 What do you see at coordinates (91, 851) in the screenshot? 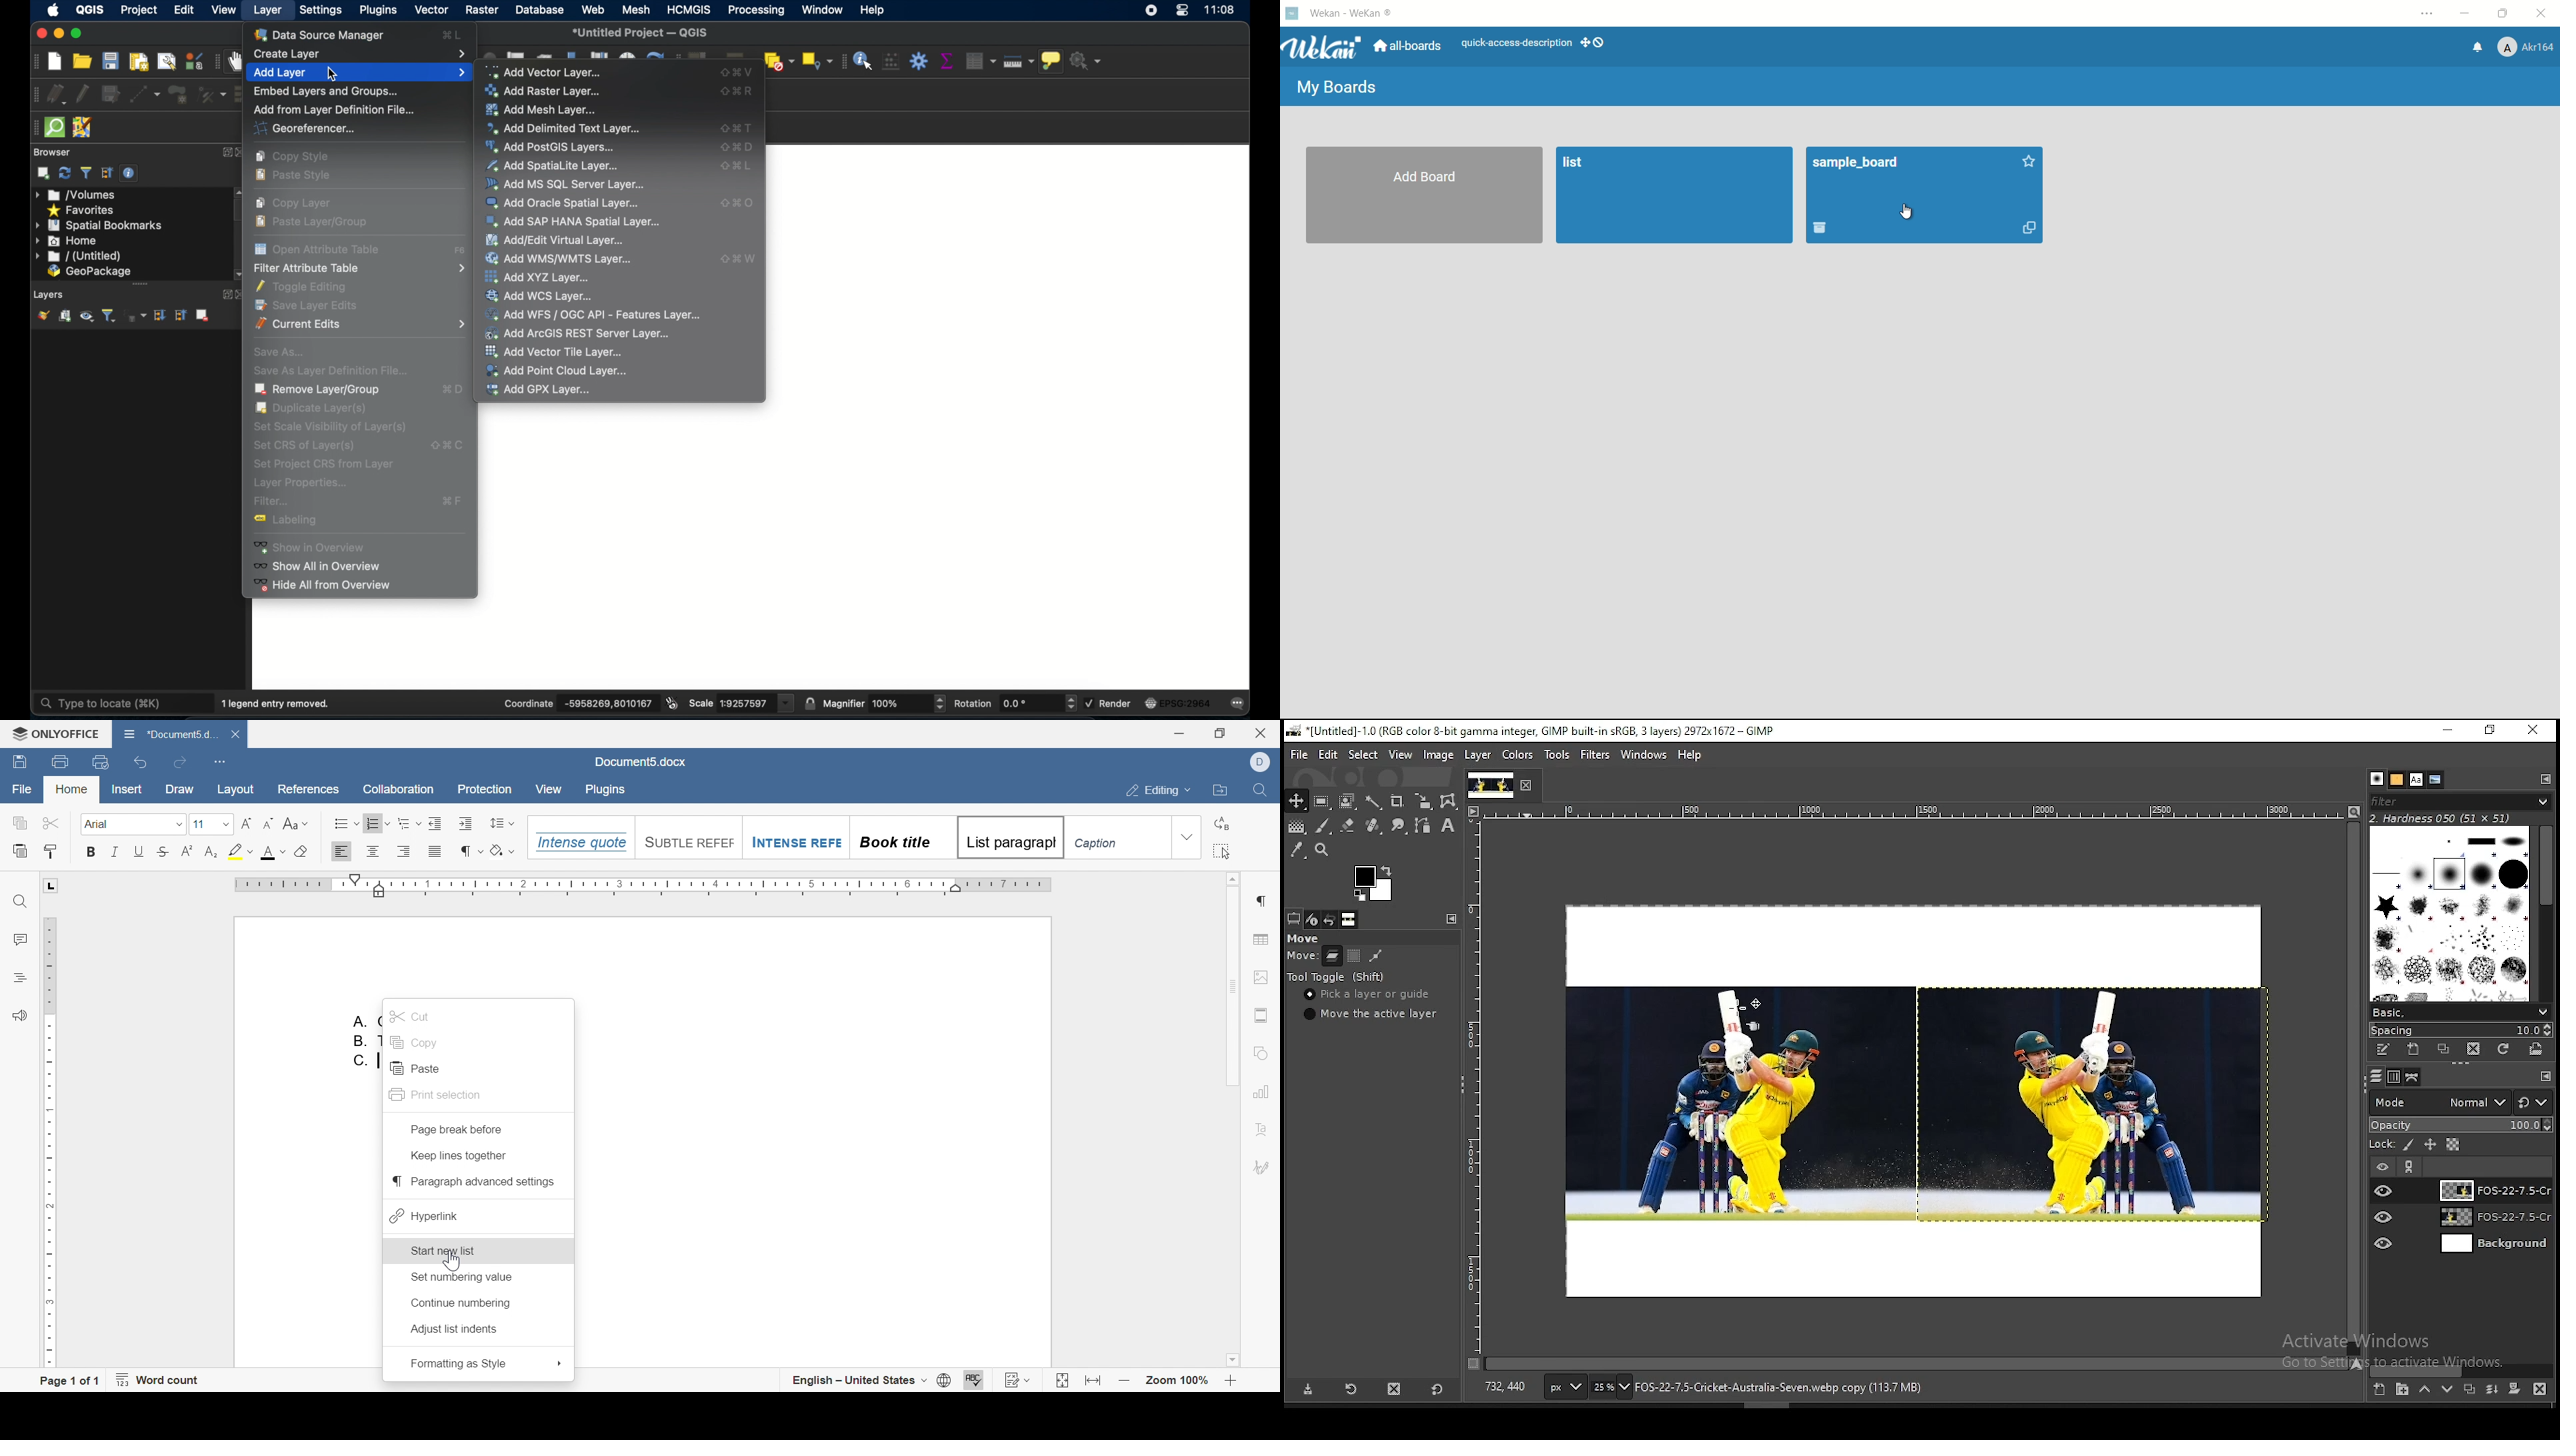
I see `Bold` at bounding box center [91, 851].